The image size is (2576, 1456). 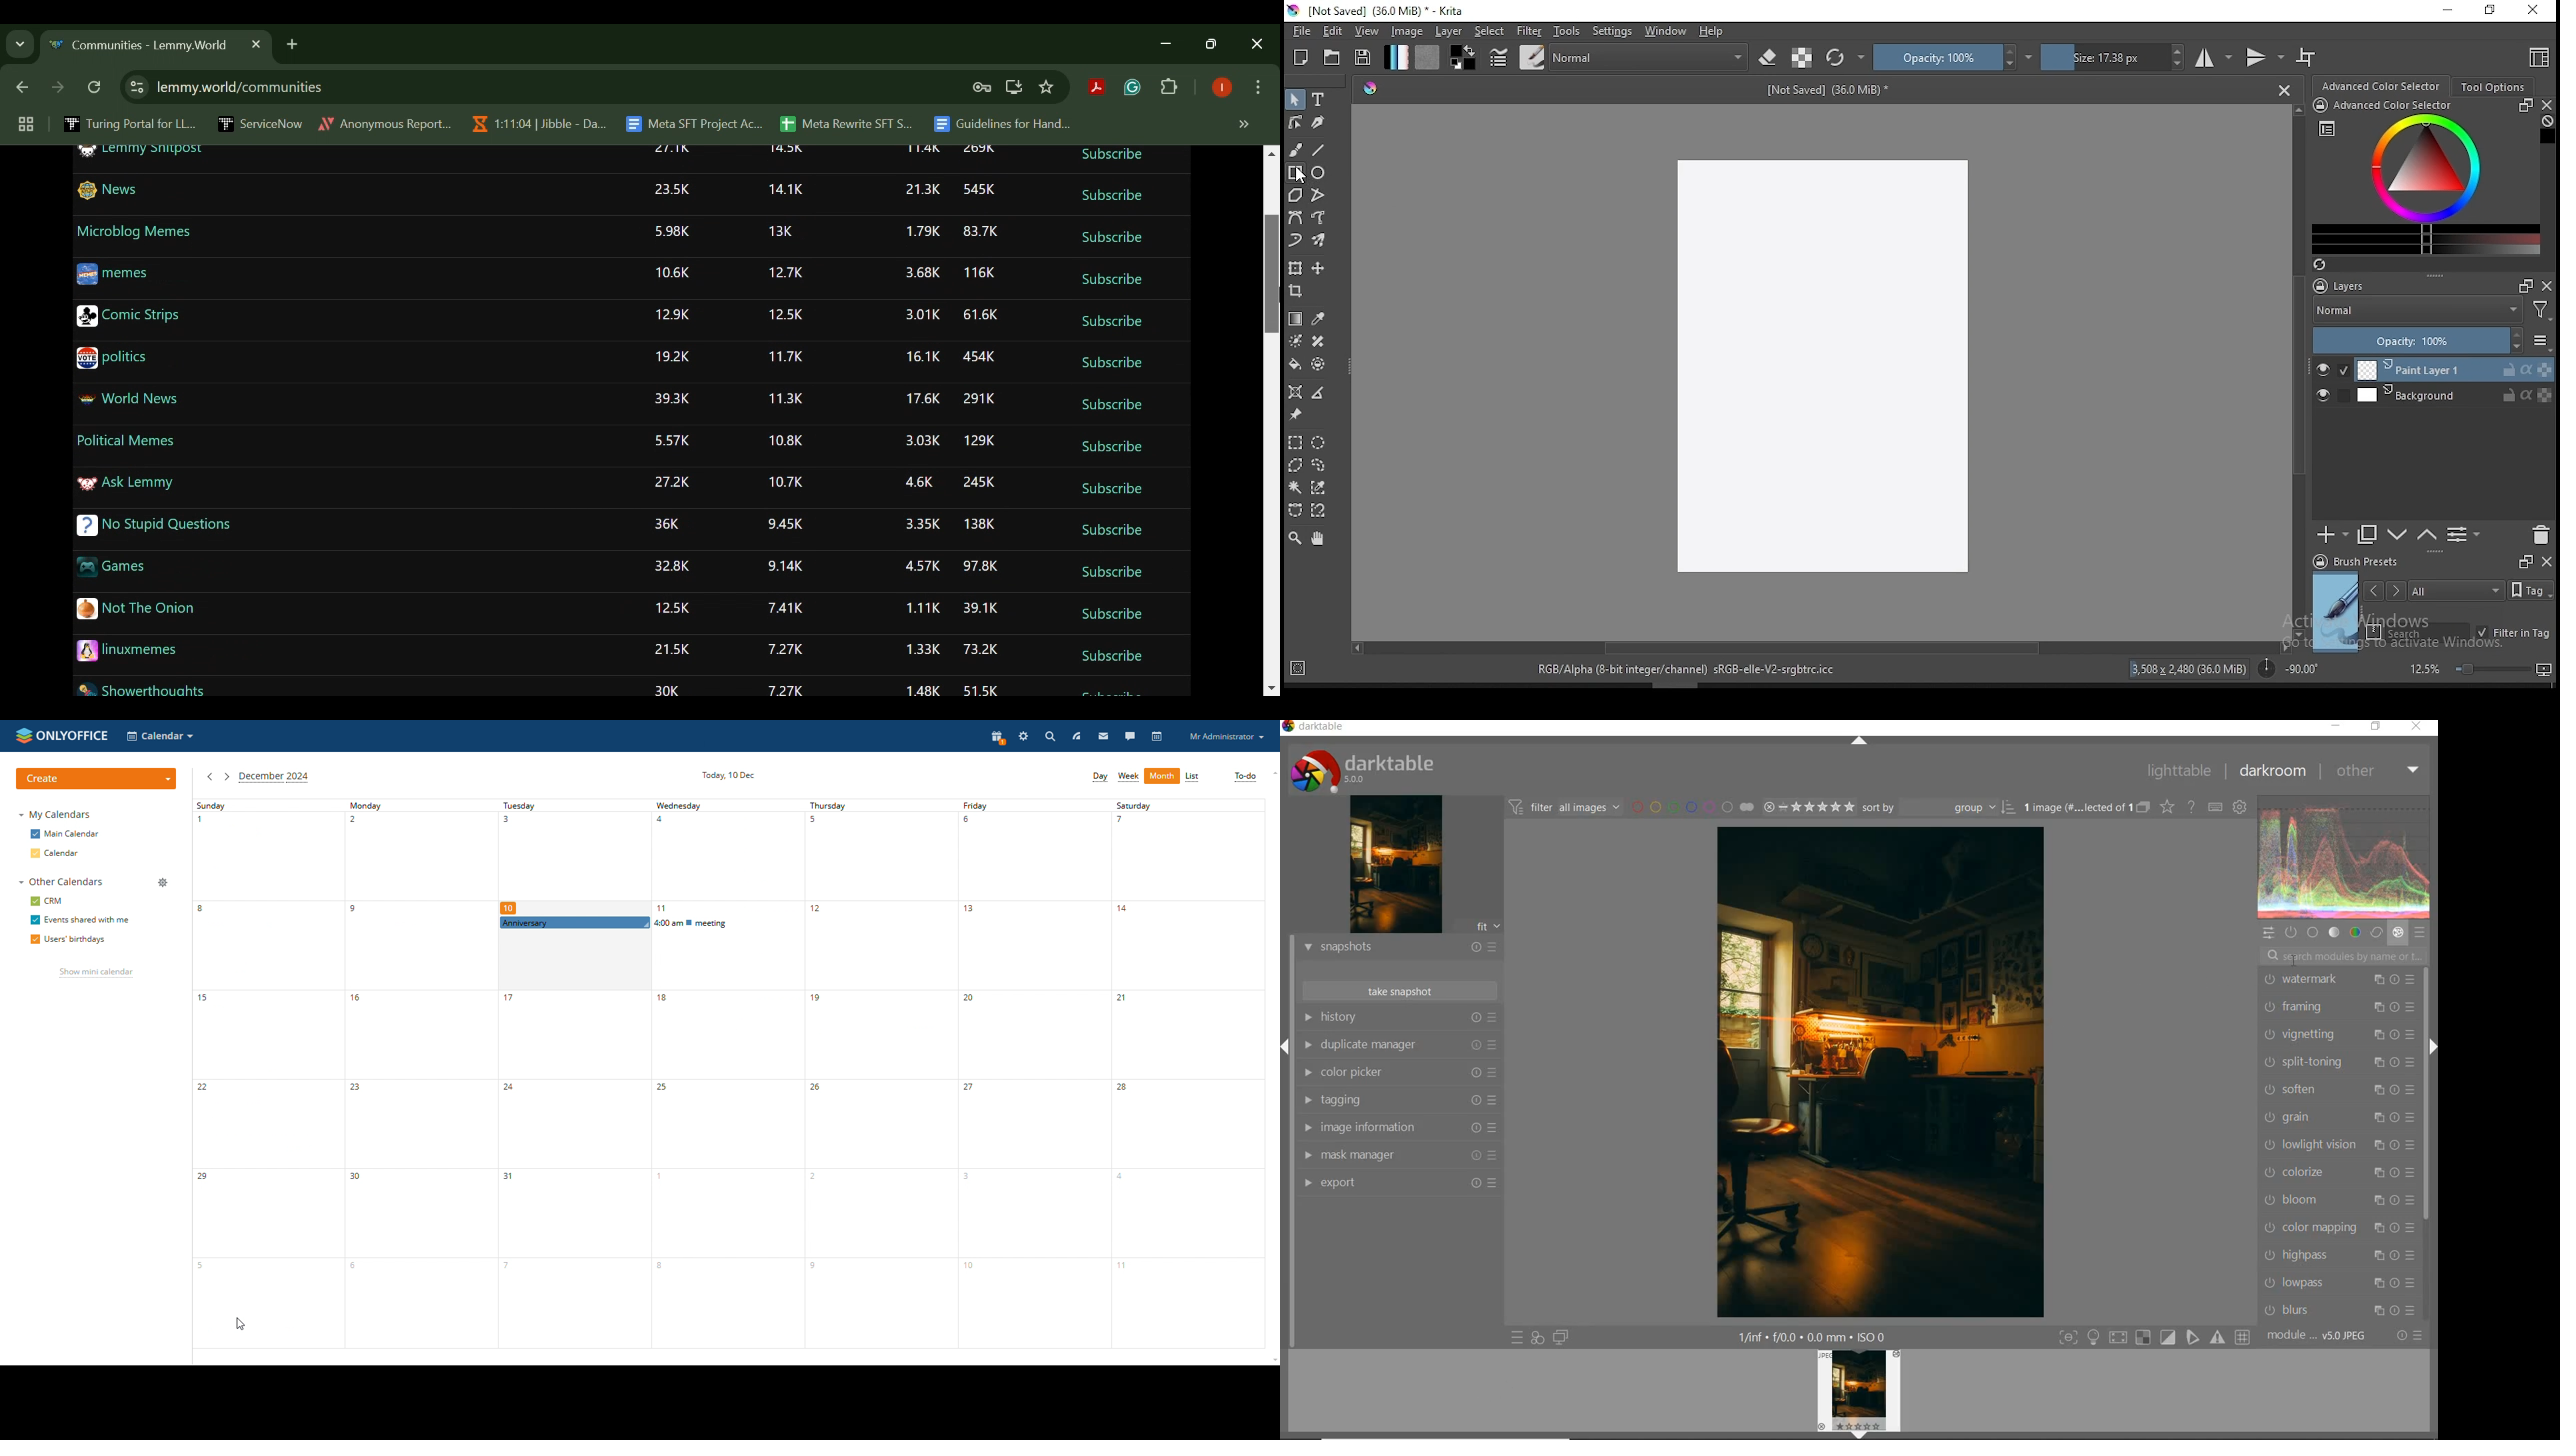 What do you see at coordinates (2456, 590) in the screenshot?
I see `tags` at bounding box center [2456, 590].